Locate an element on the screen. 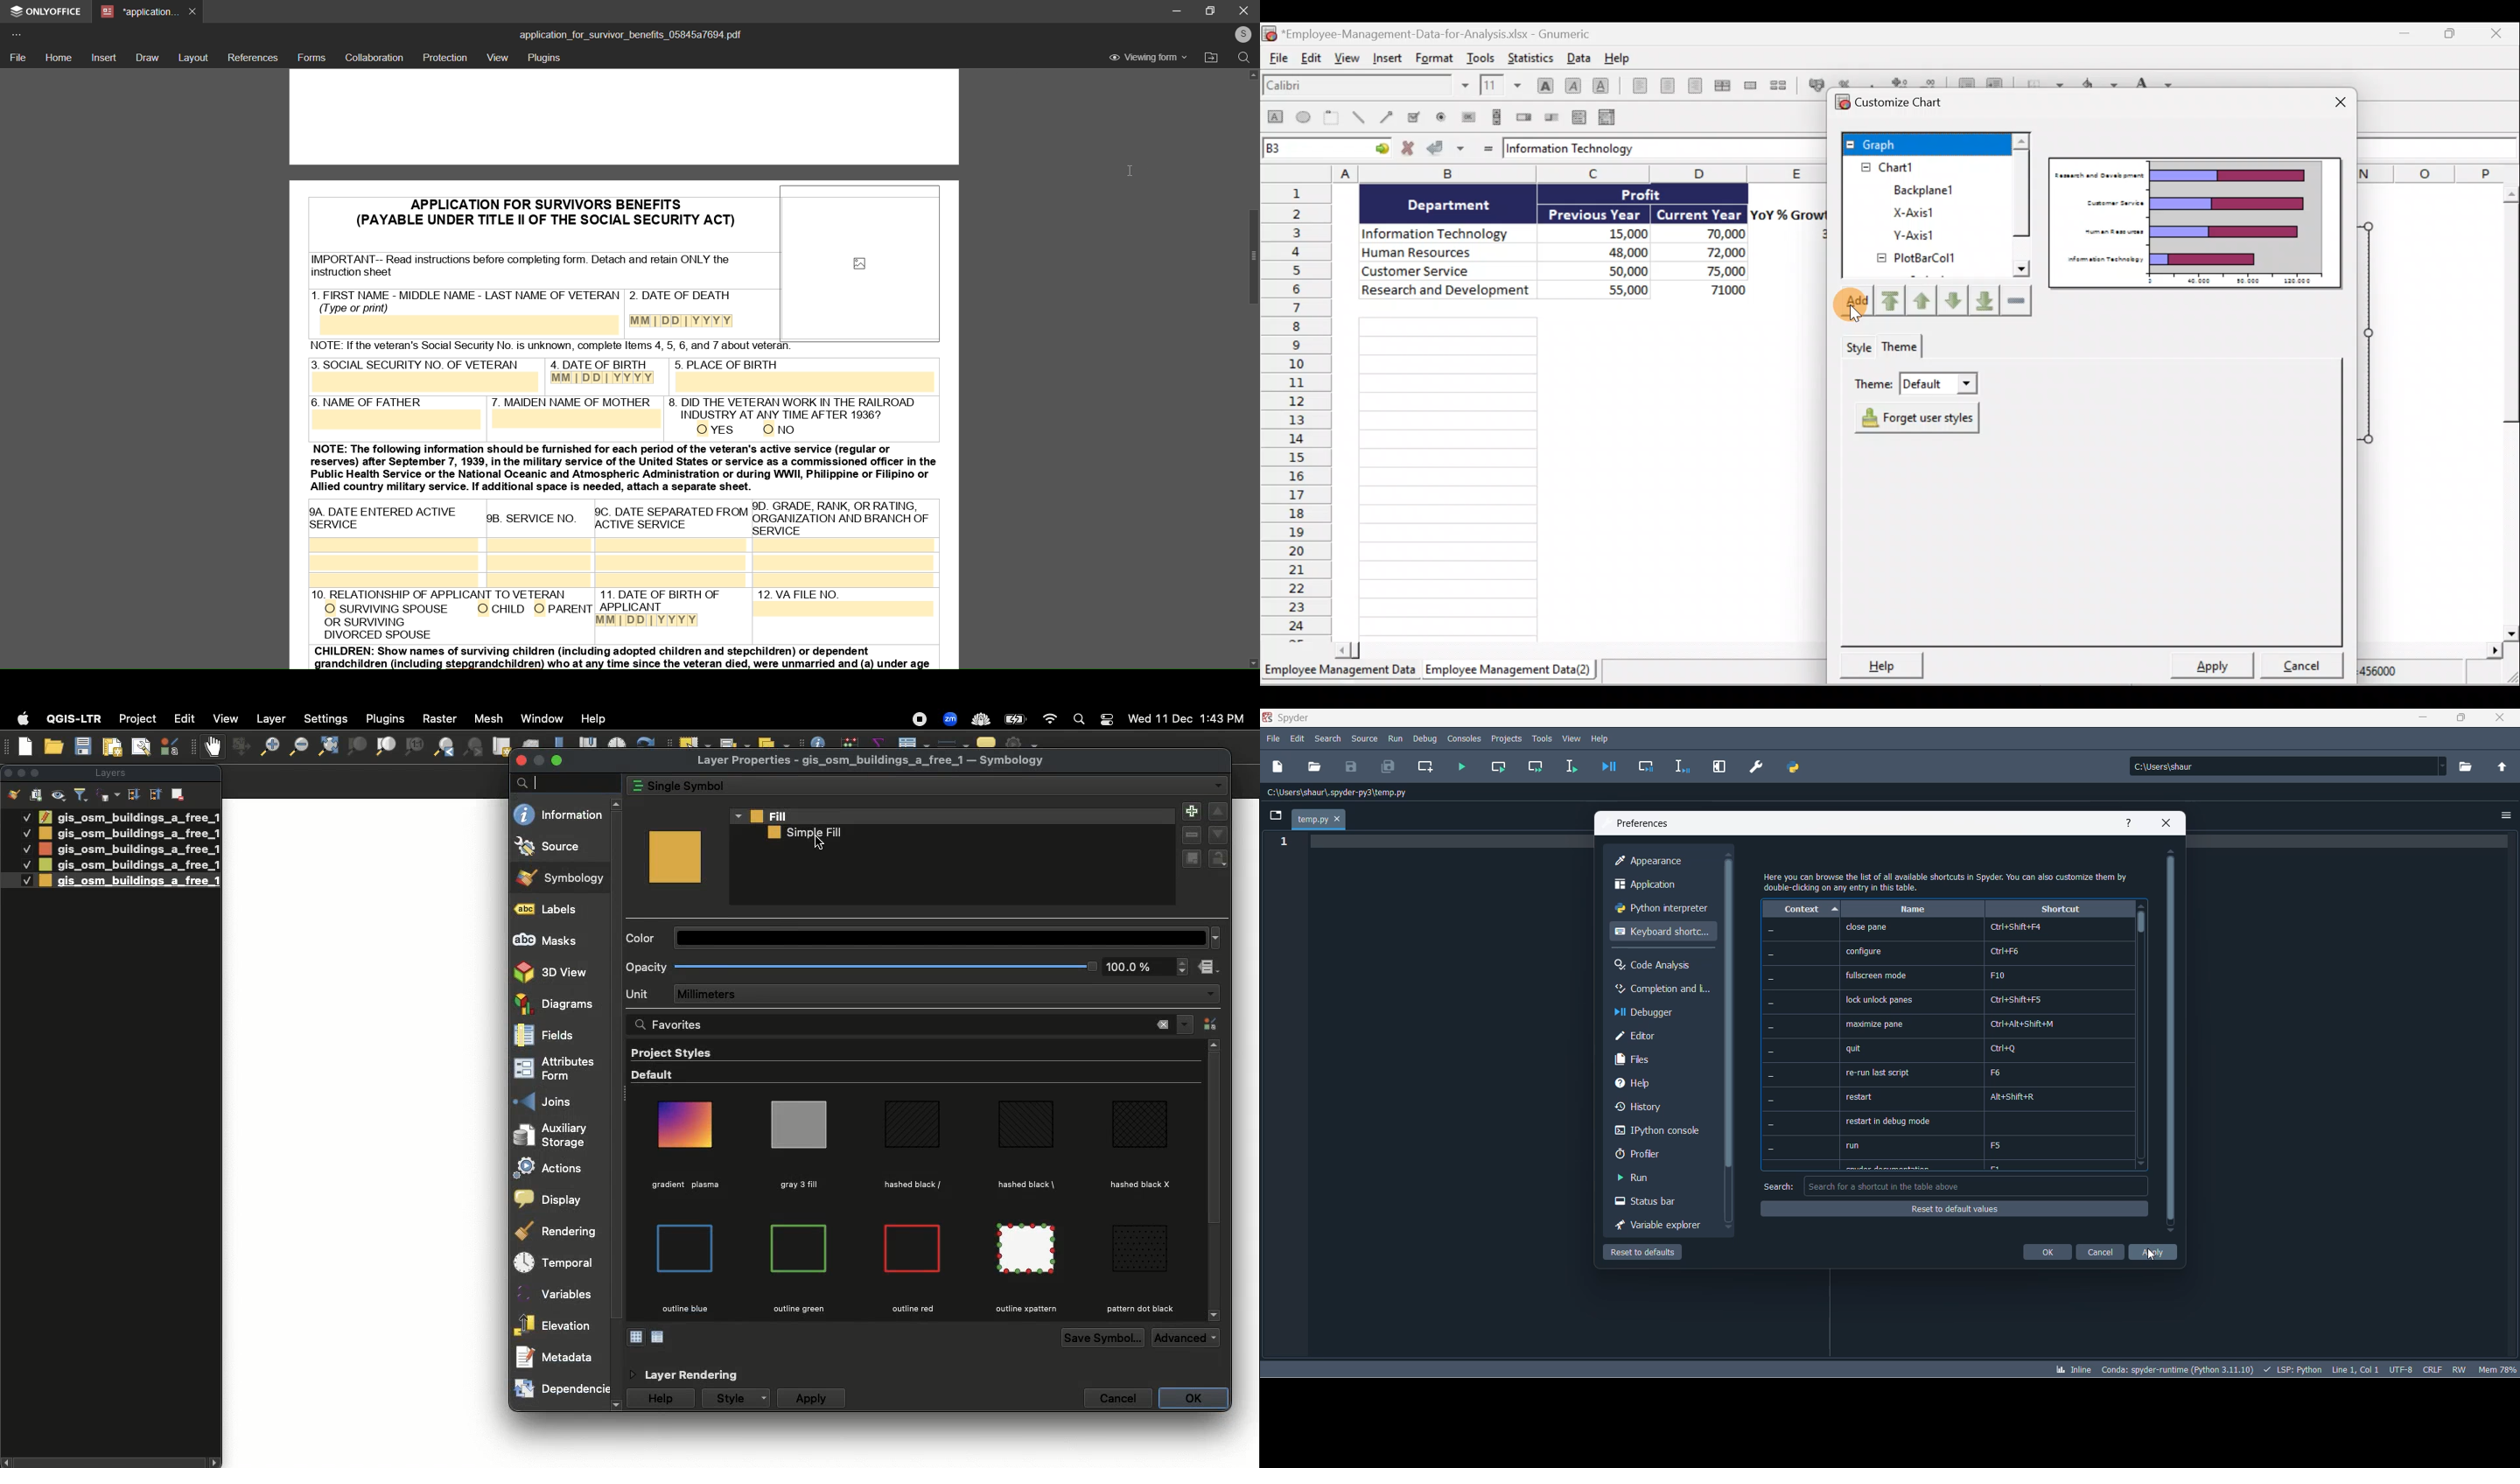  Enter formula is located at coordinates (1486, 148).